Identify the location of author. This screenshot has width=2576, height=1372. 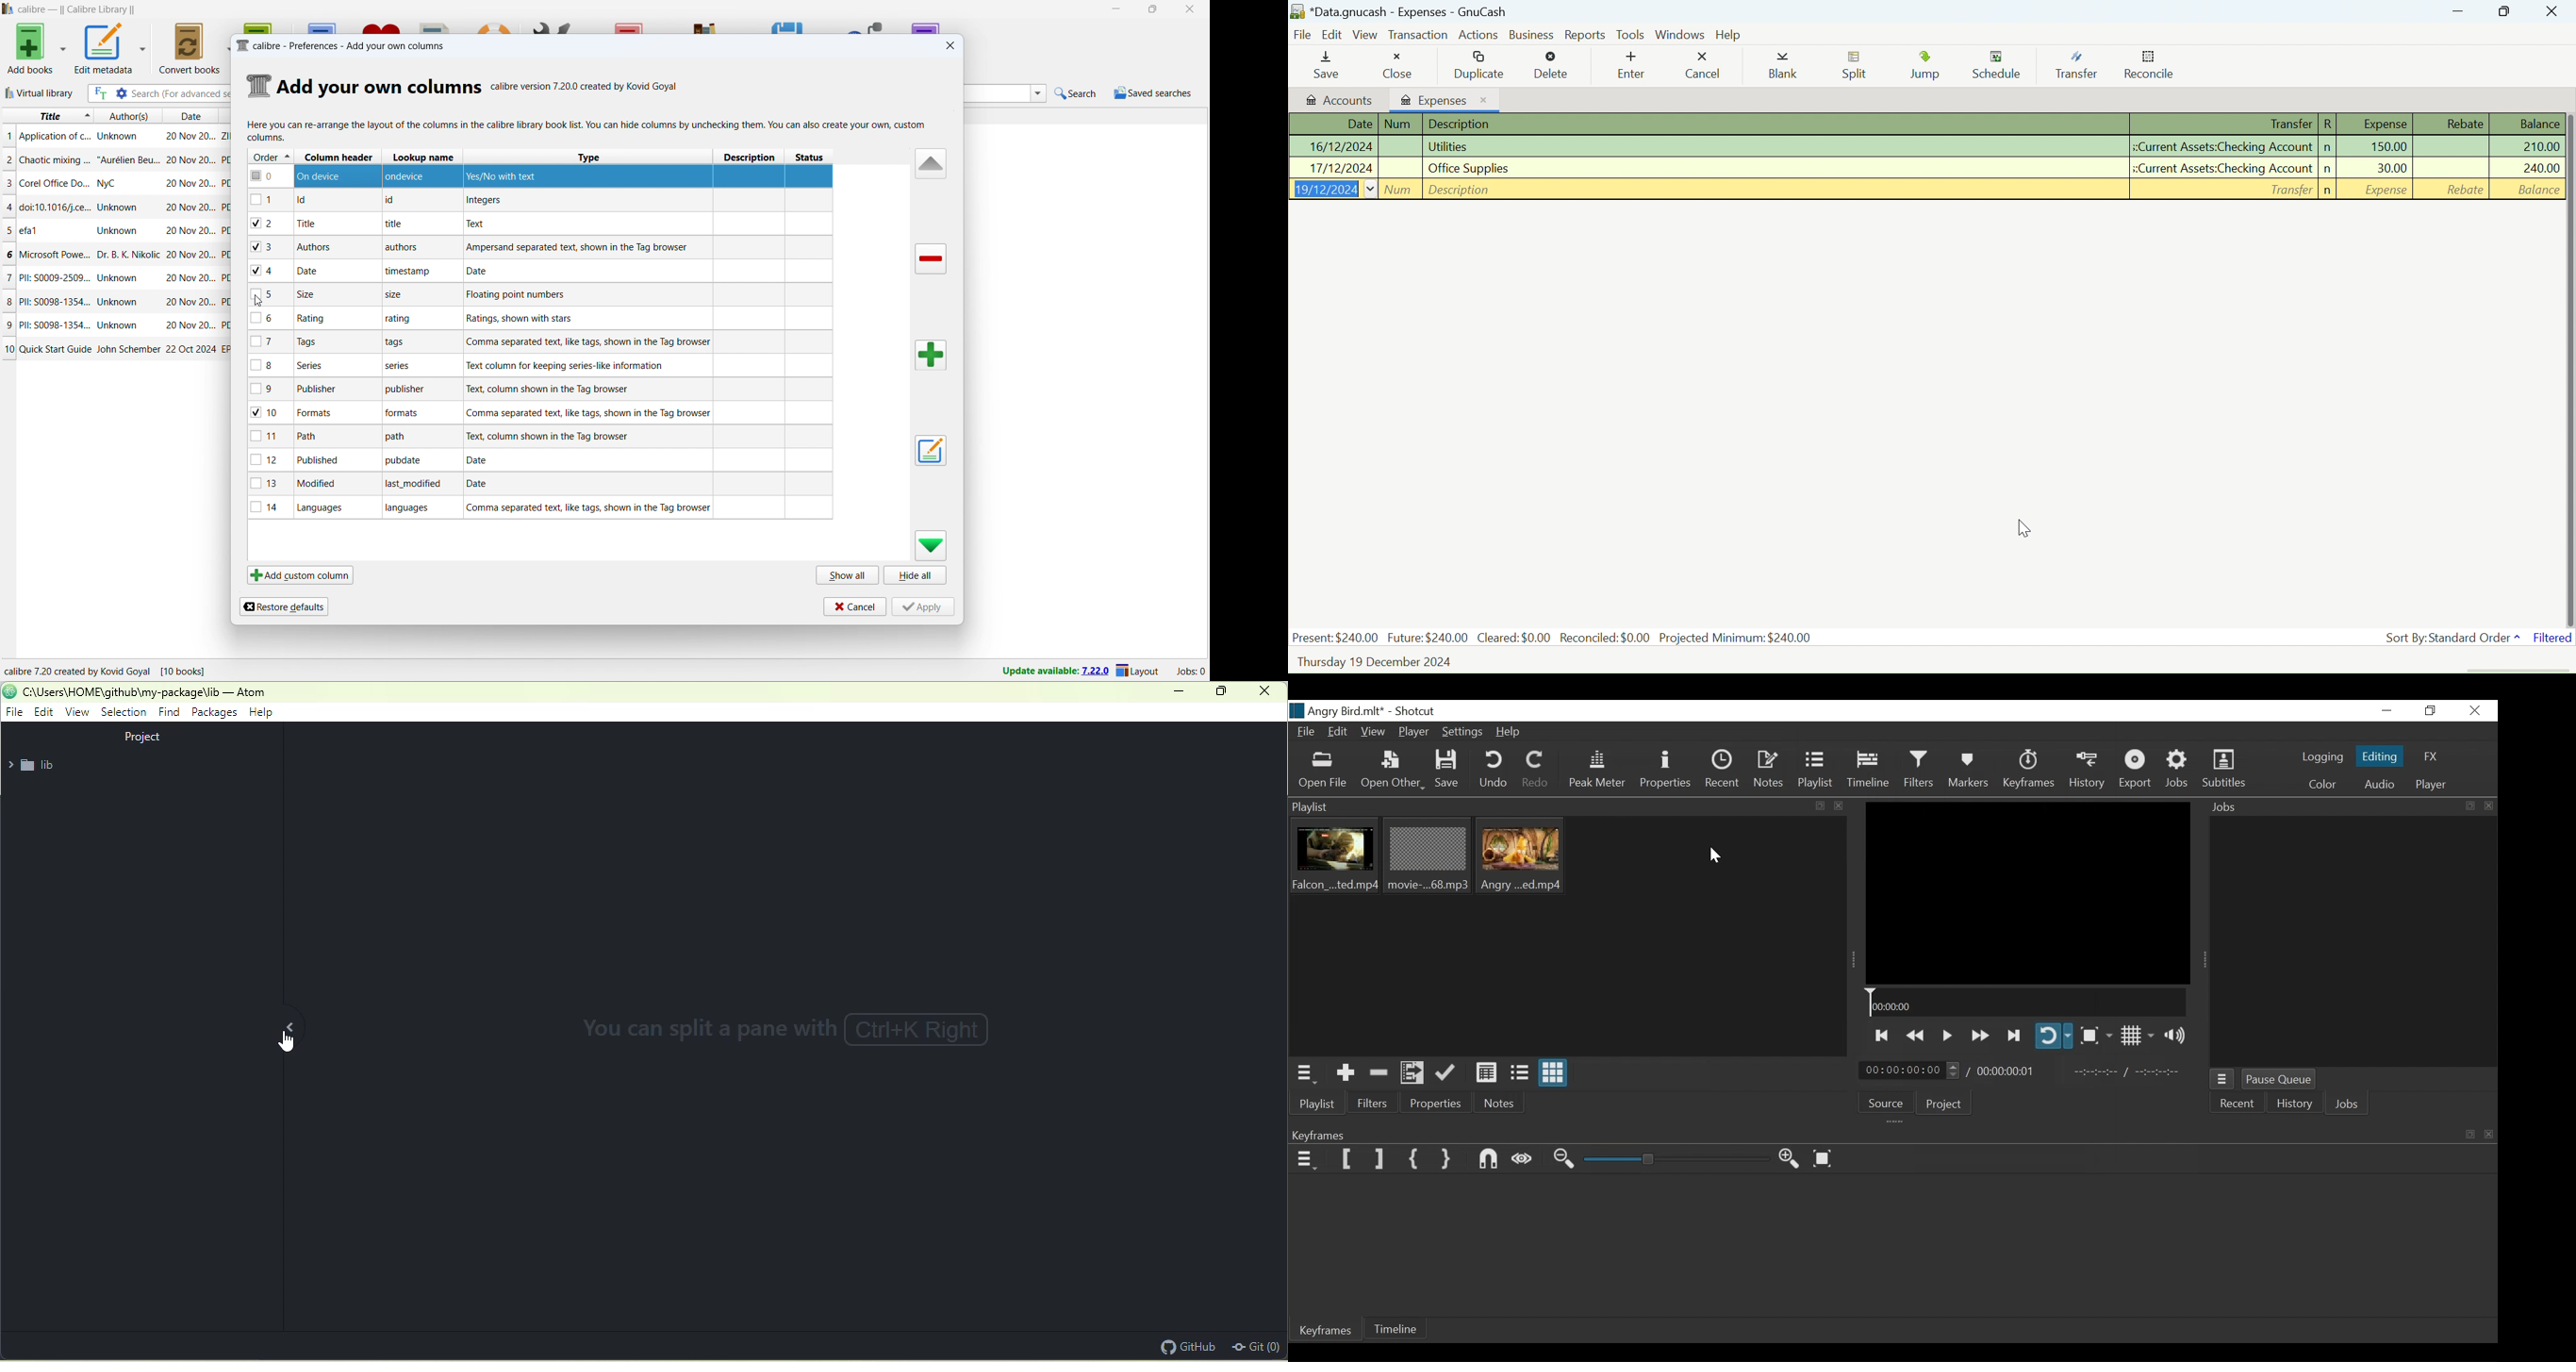
(113, 183).